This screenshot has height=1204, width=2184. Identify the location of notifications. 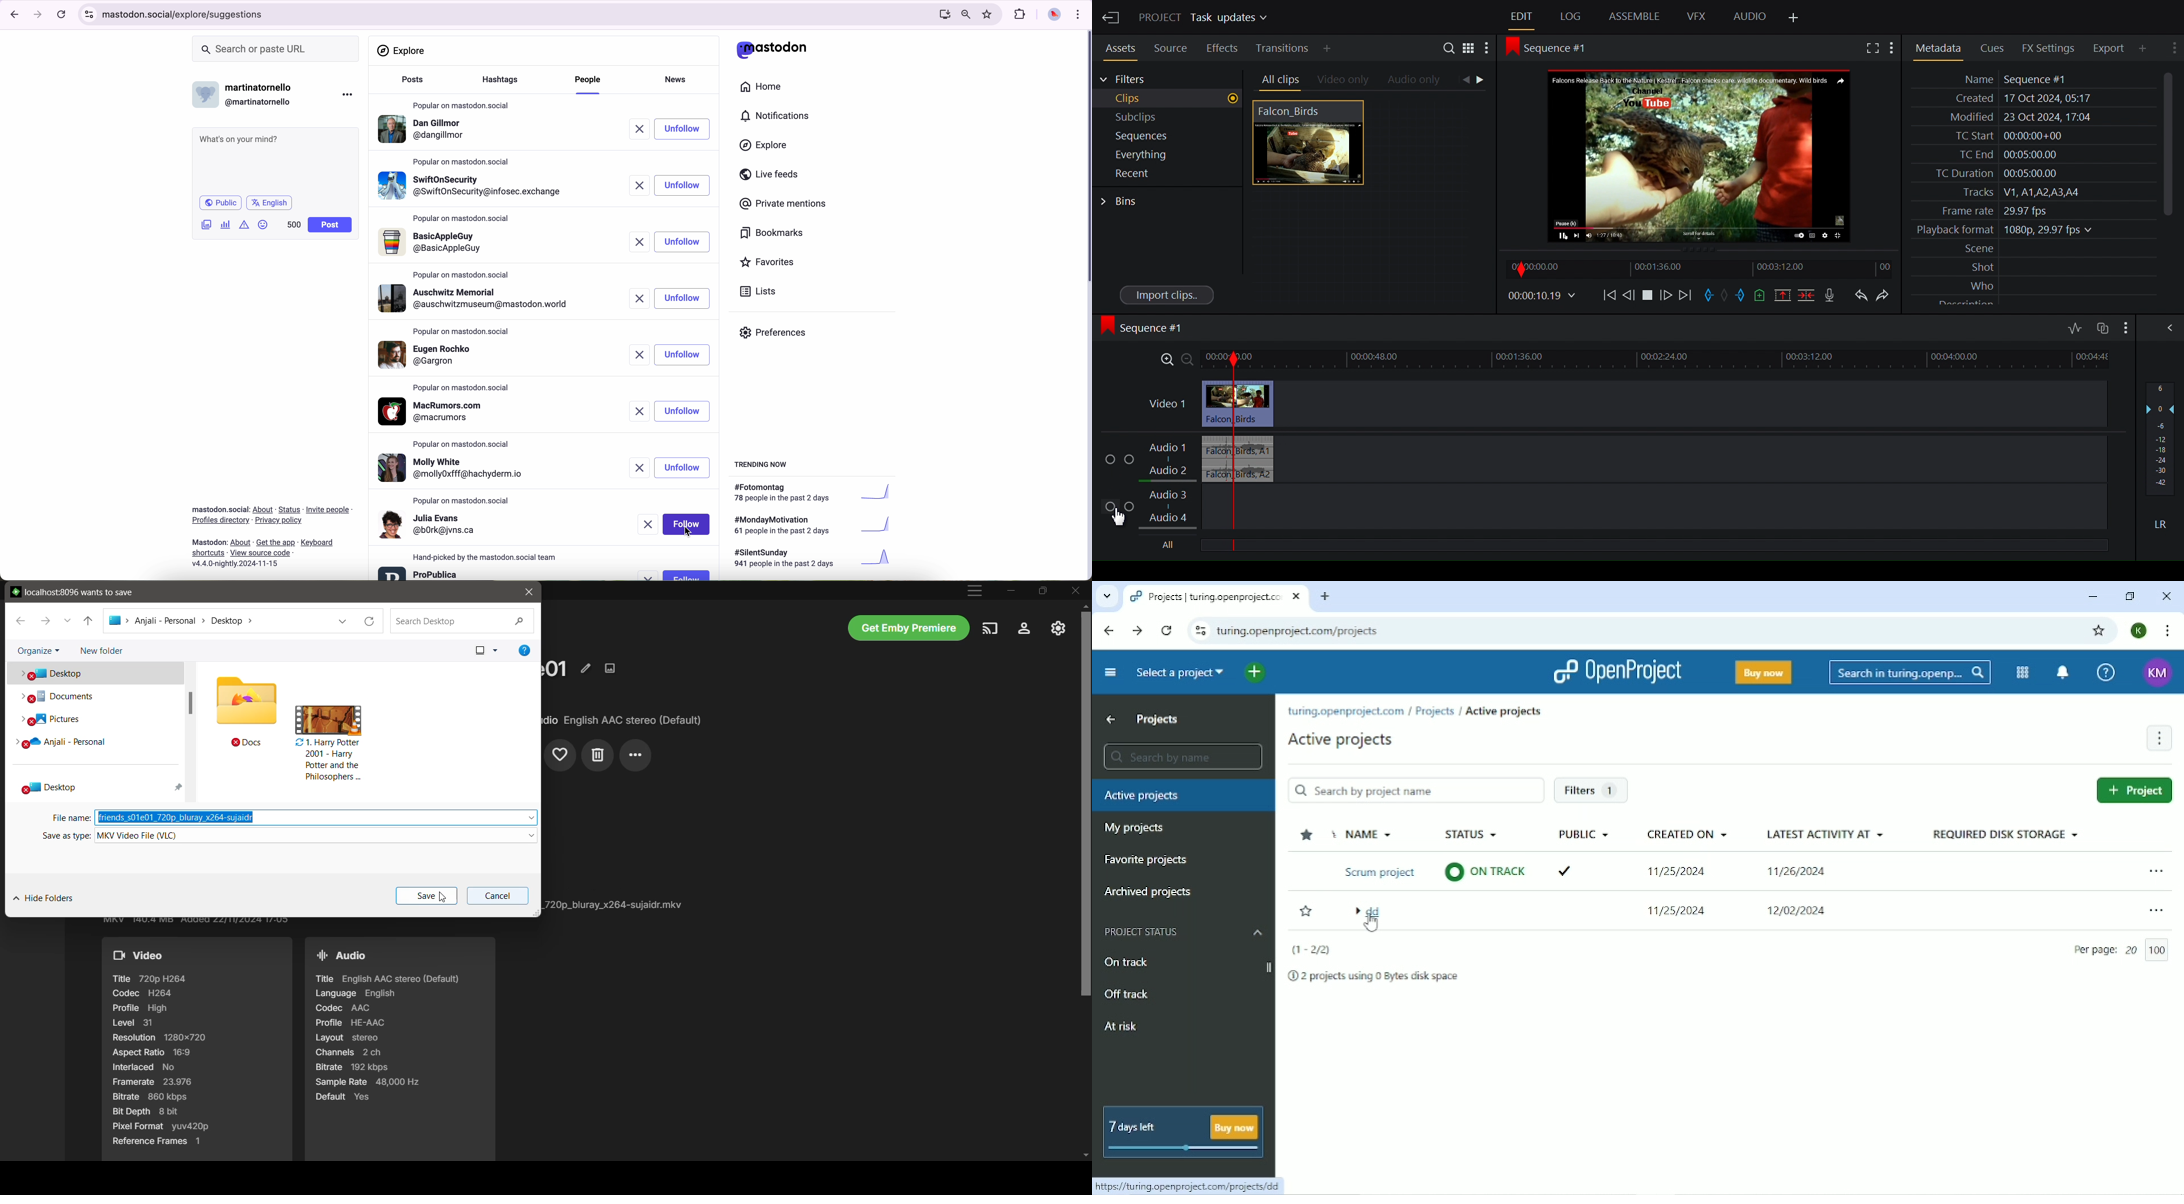
(779, 117).